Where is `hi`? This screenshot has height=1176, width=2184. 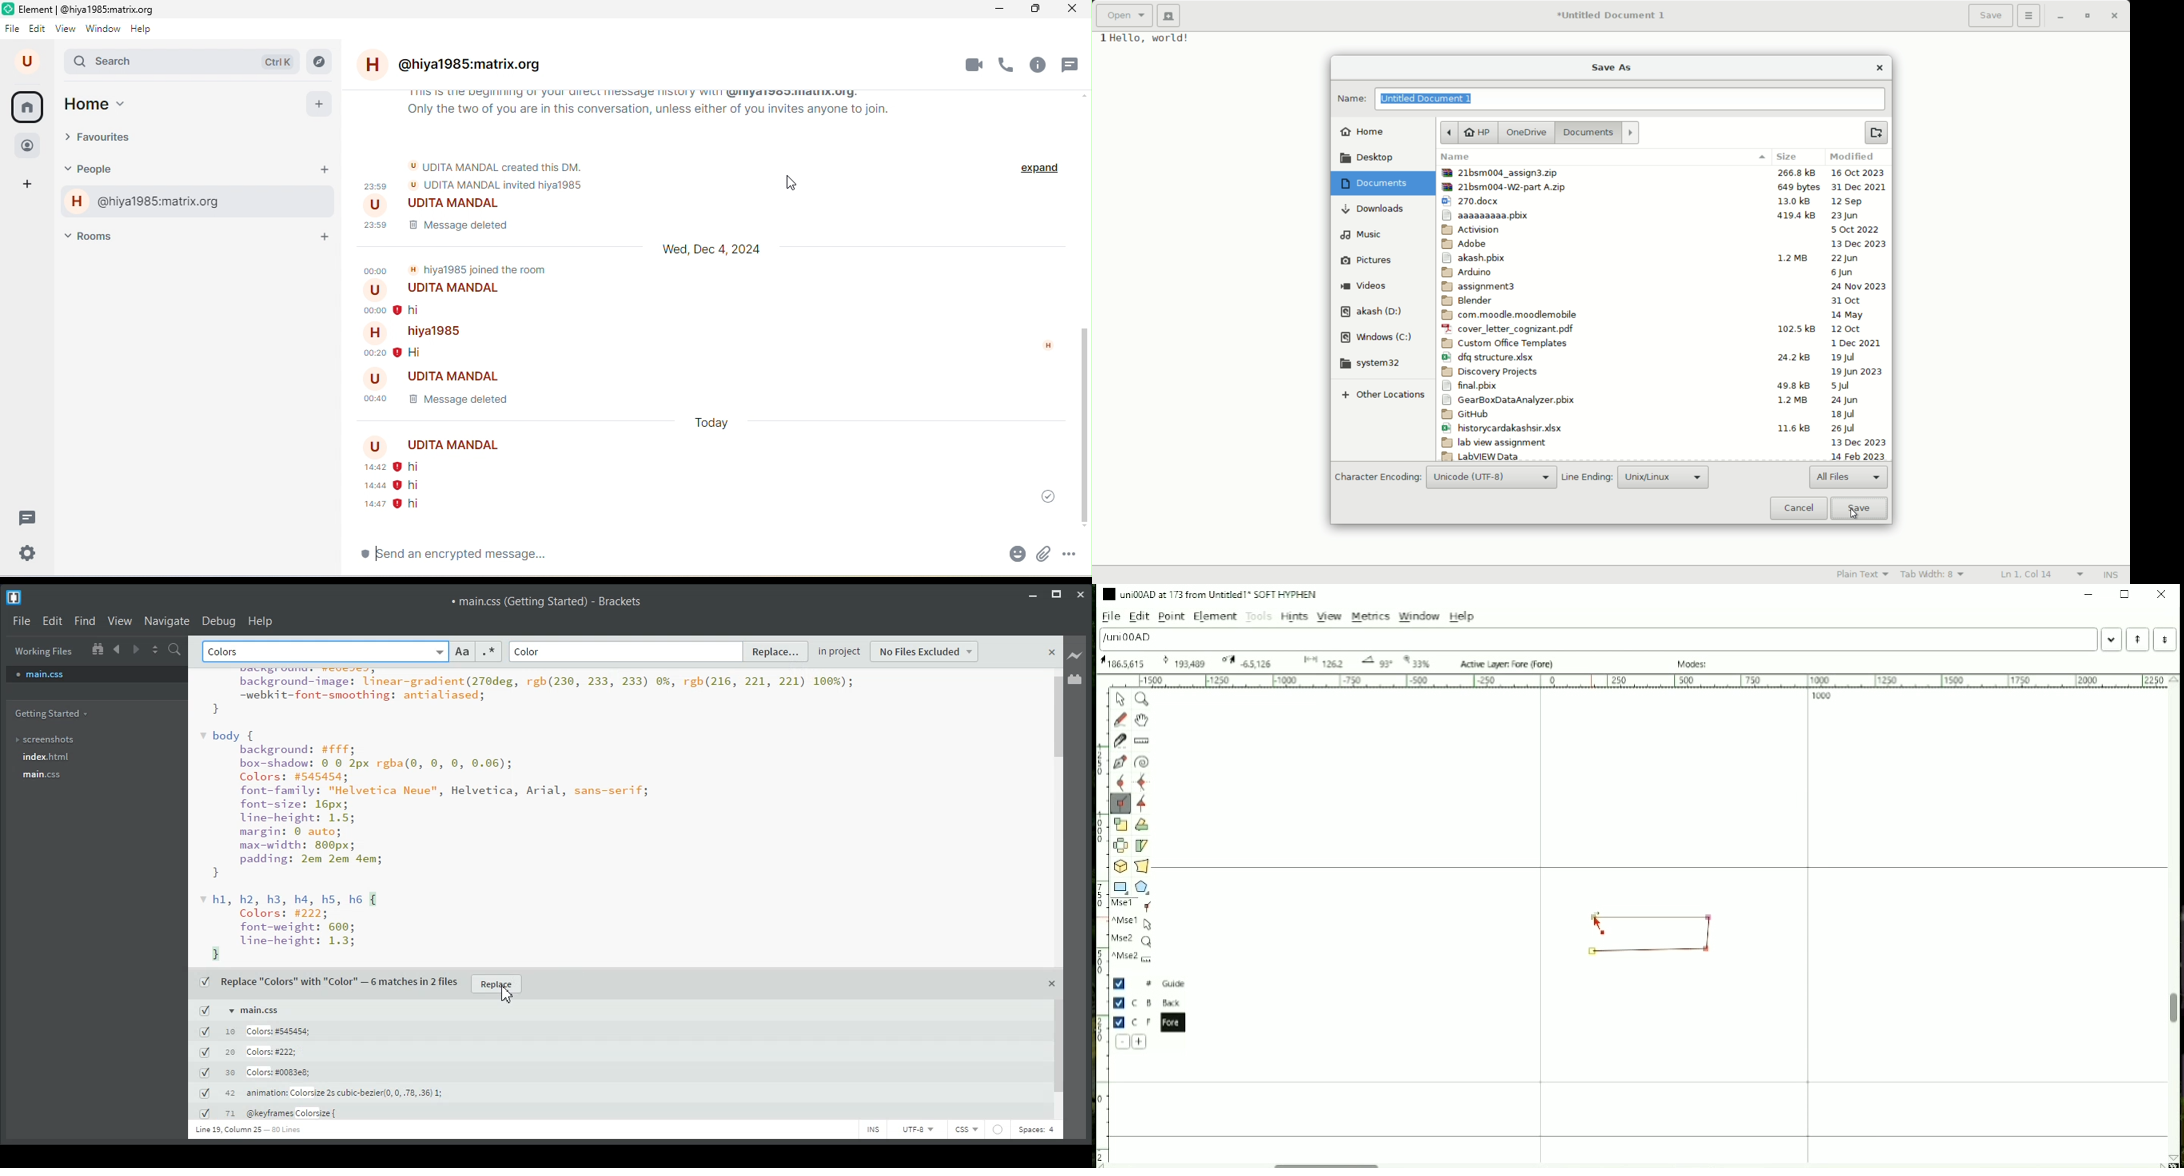 hi is located at coordinates (451, 557).